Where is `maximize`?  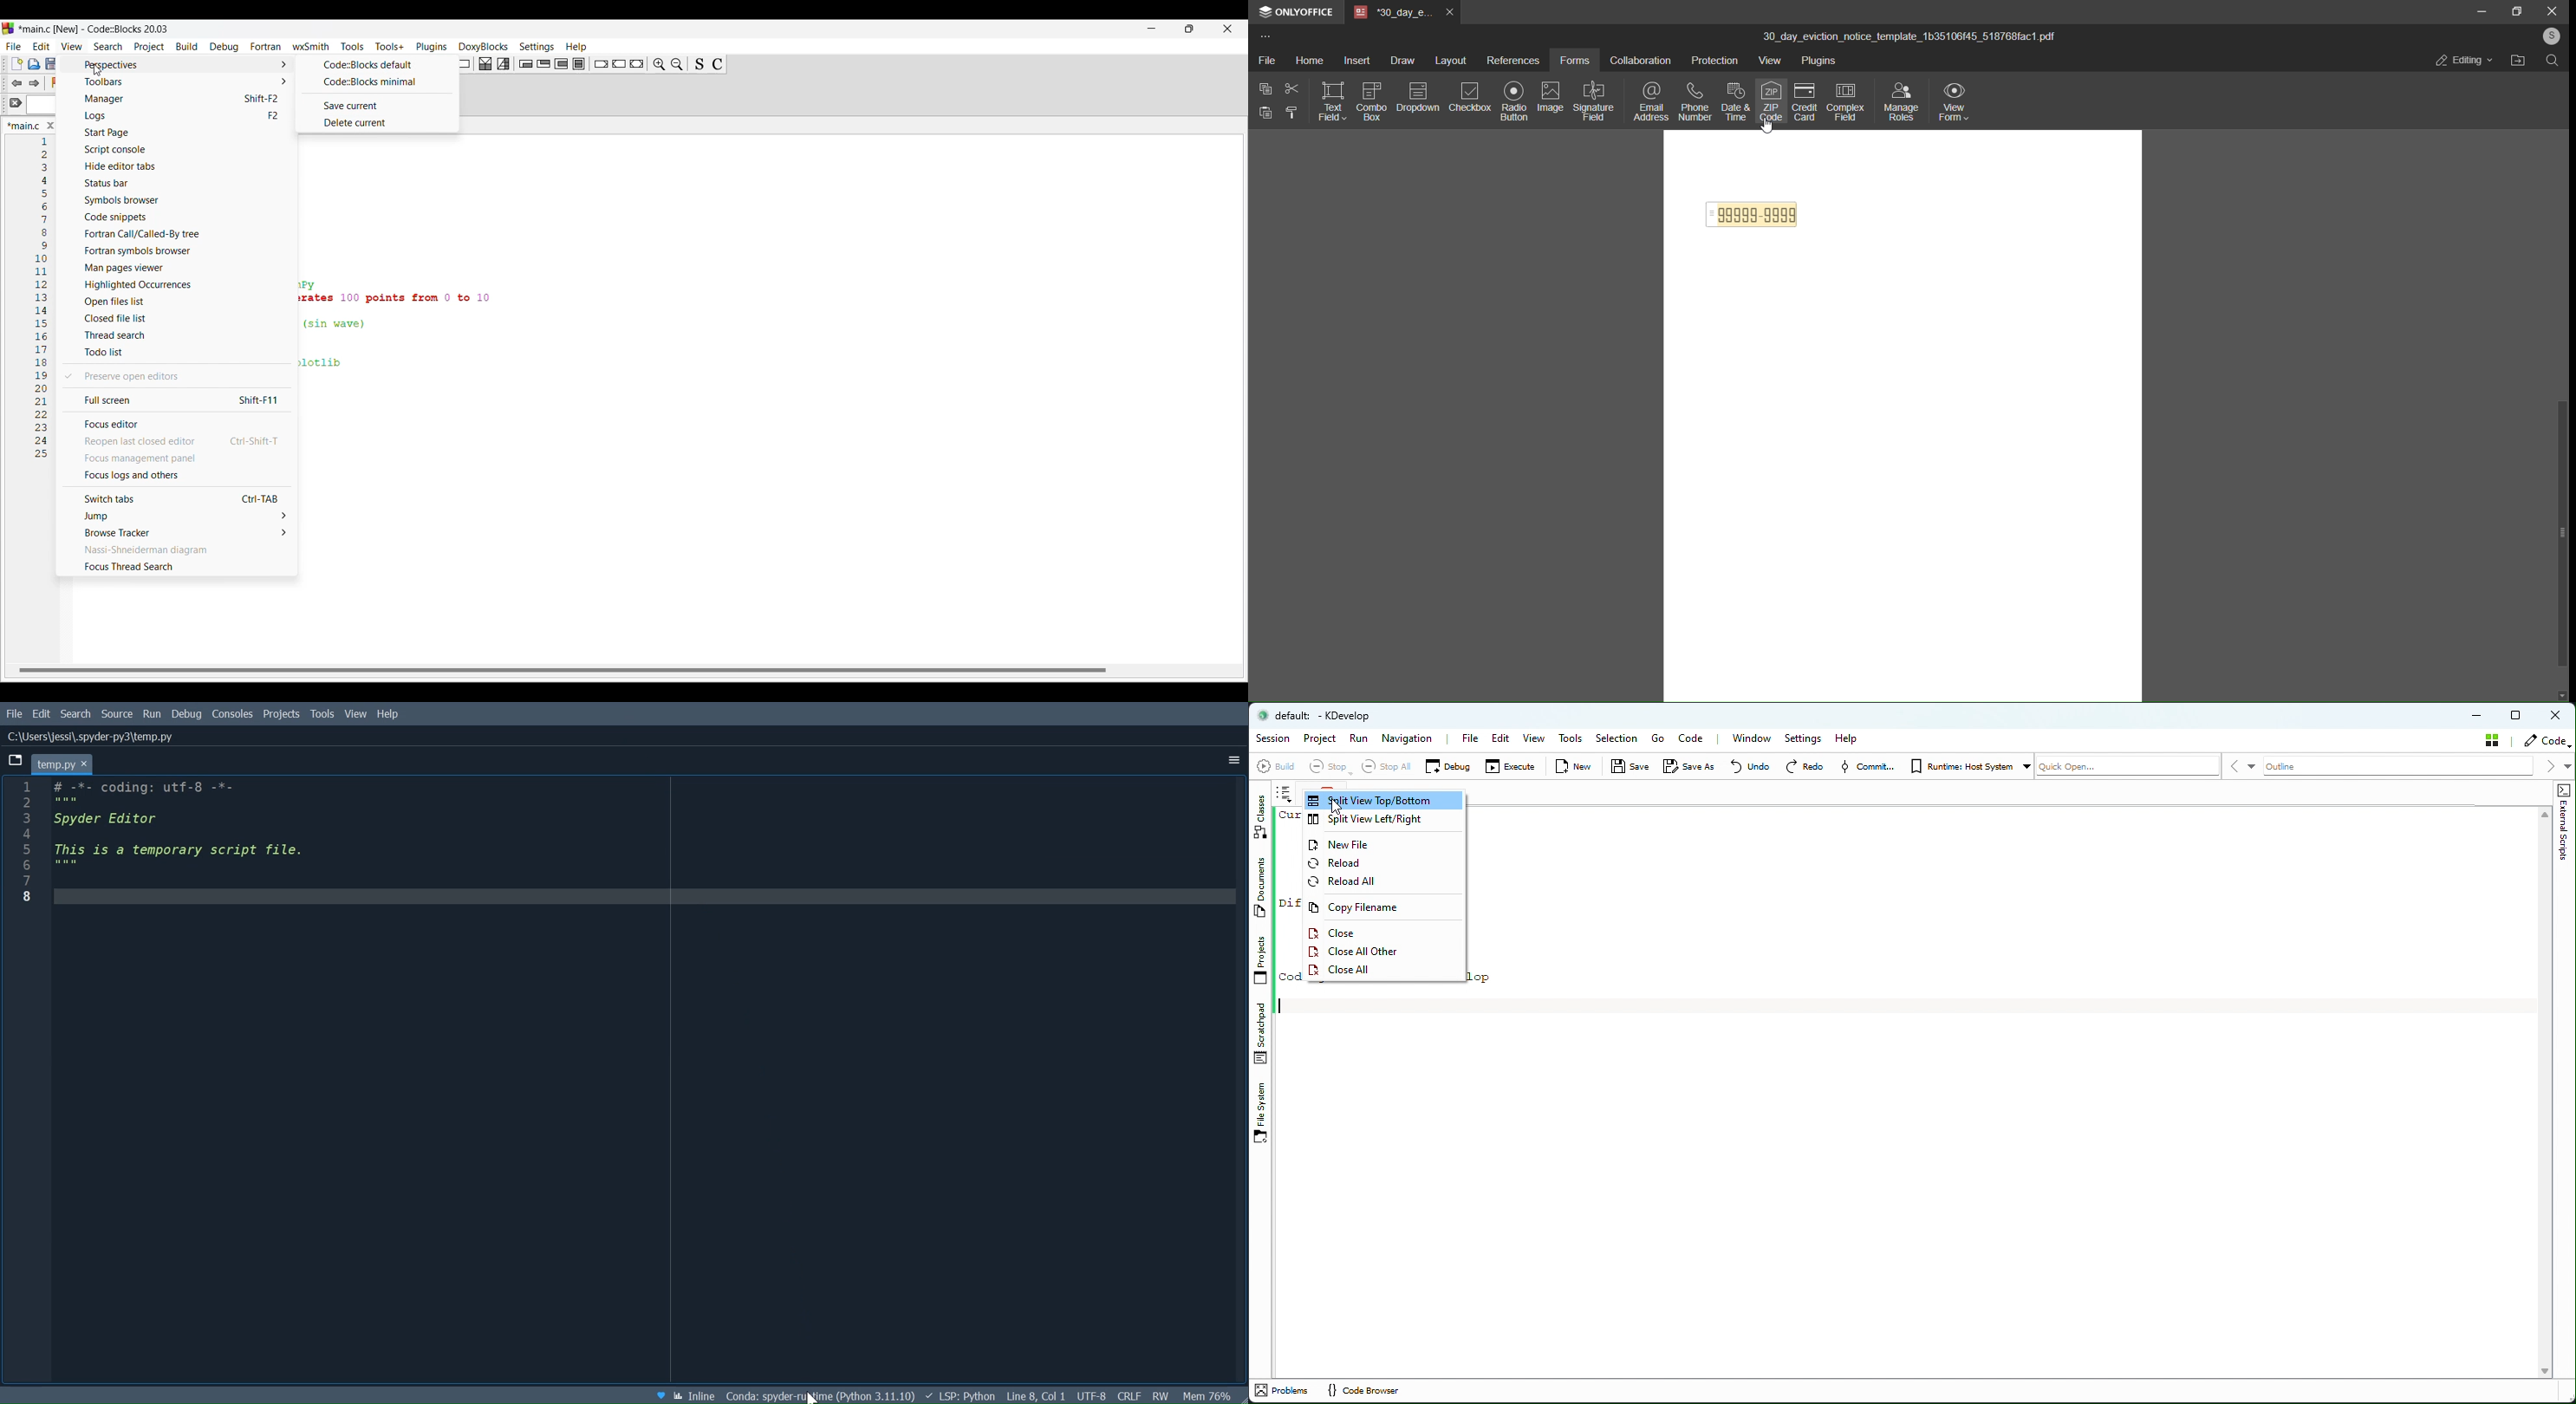
maximize is located at coordinates (2517, 11).